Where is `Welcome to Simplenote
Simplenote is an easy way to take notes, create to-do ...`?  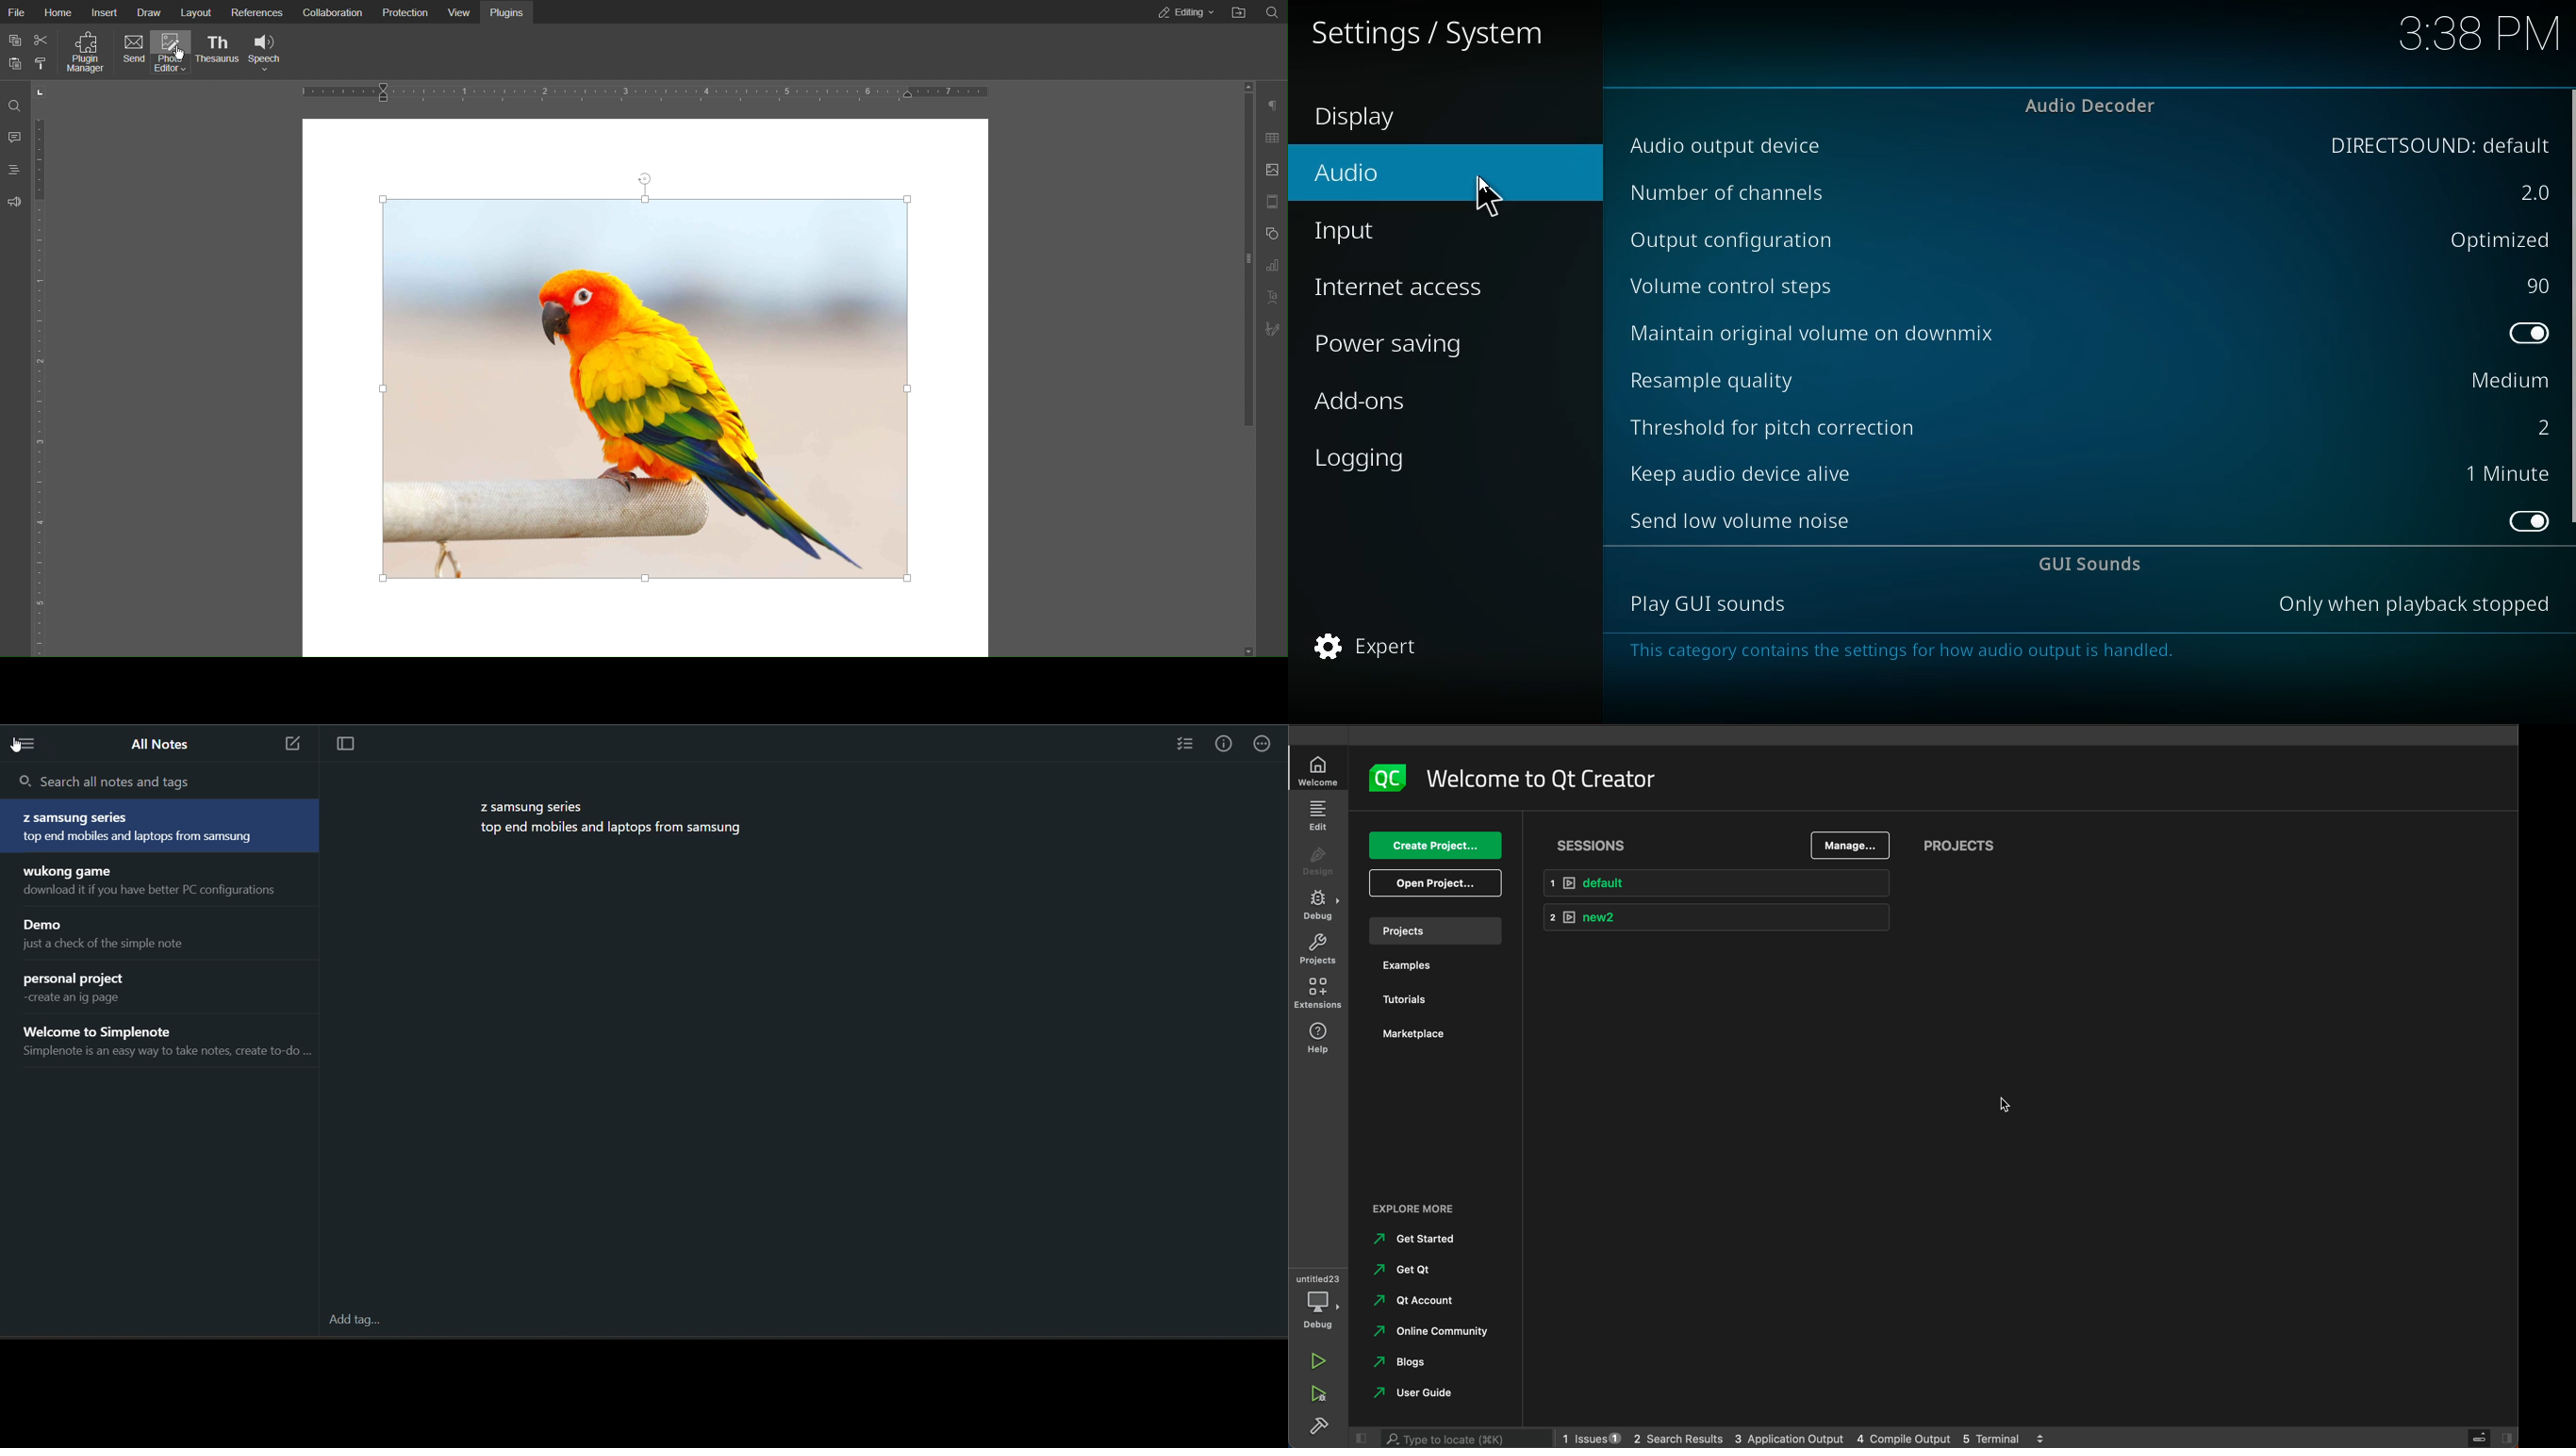
Welcome to Simplenote
Simplenote is an easy way to take notes, create to-do ... is located at coordinates (164, 1044).